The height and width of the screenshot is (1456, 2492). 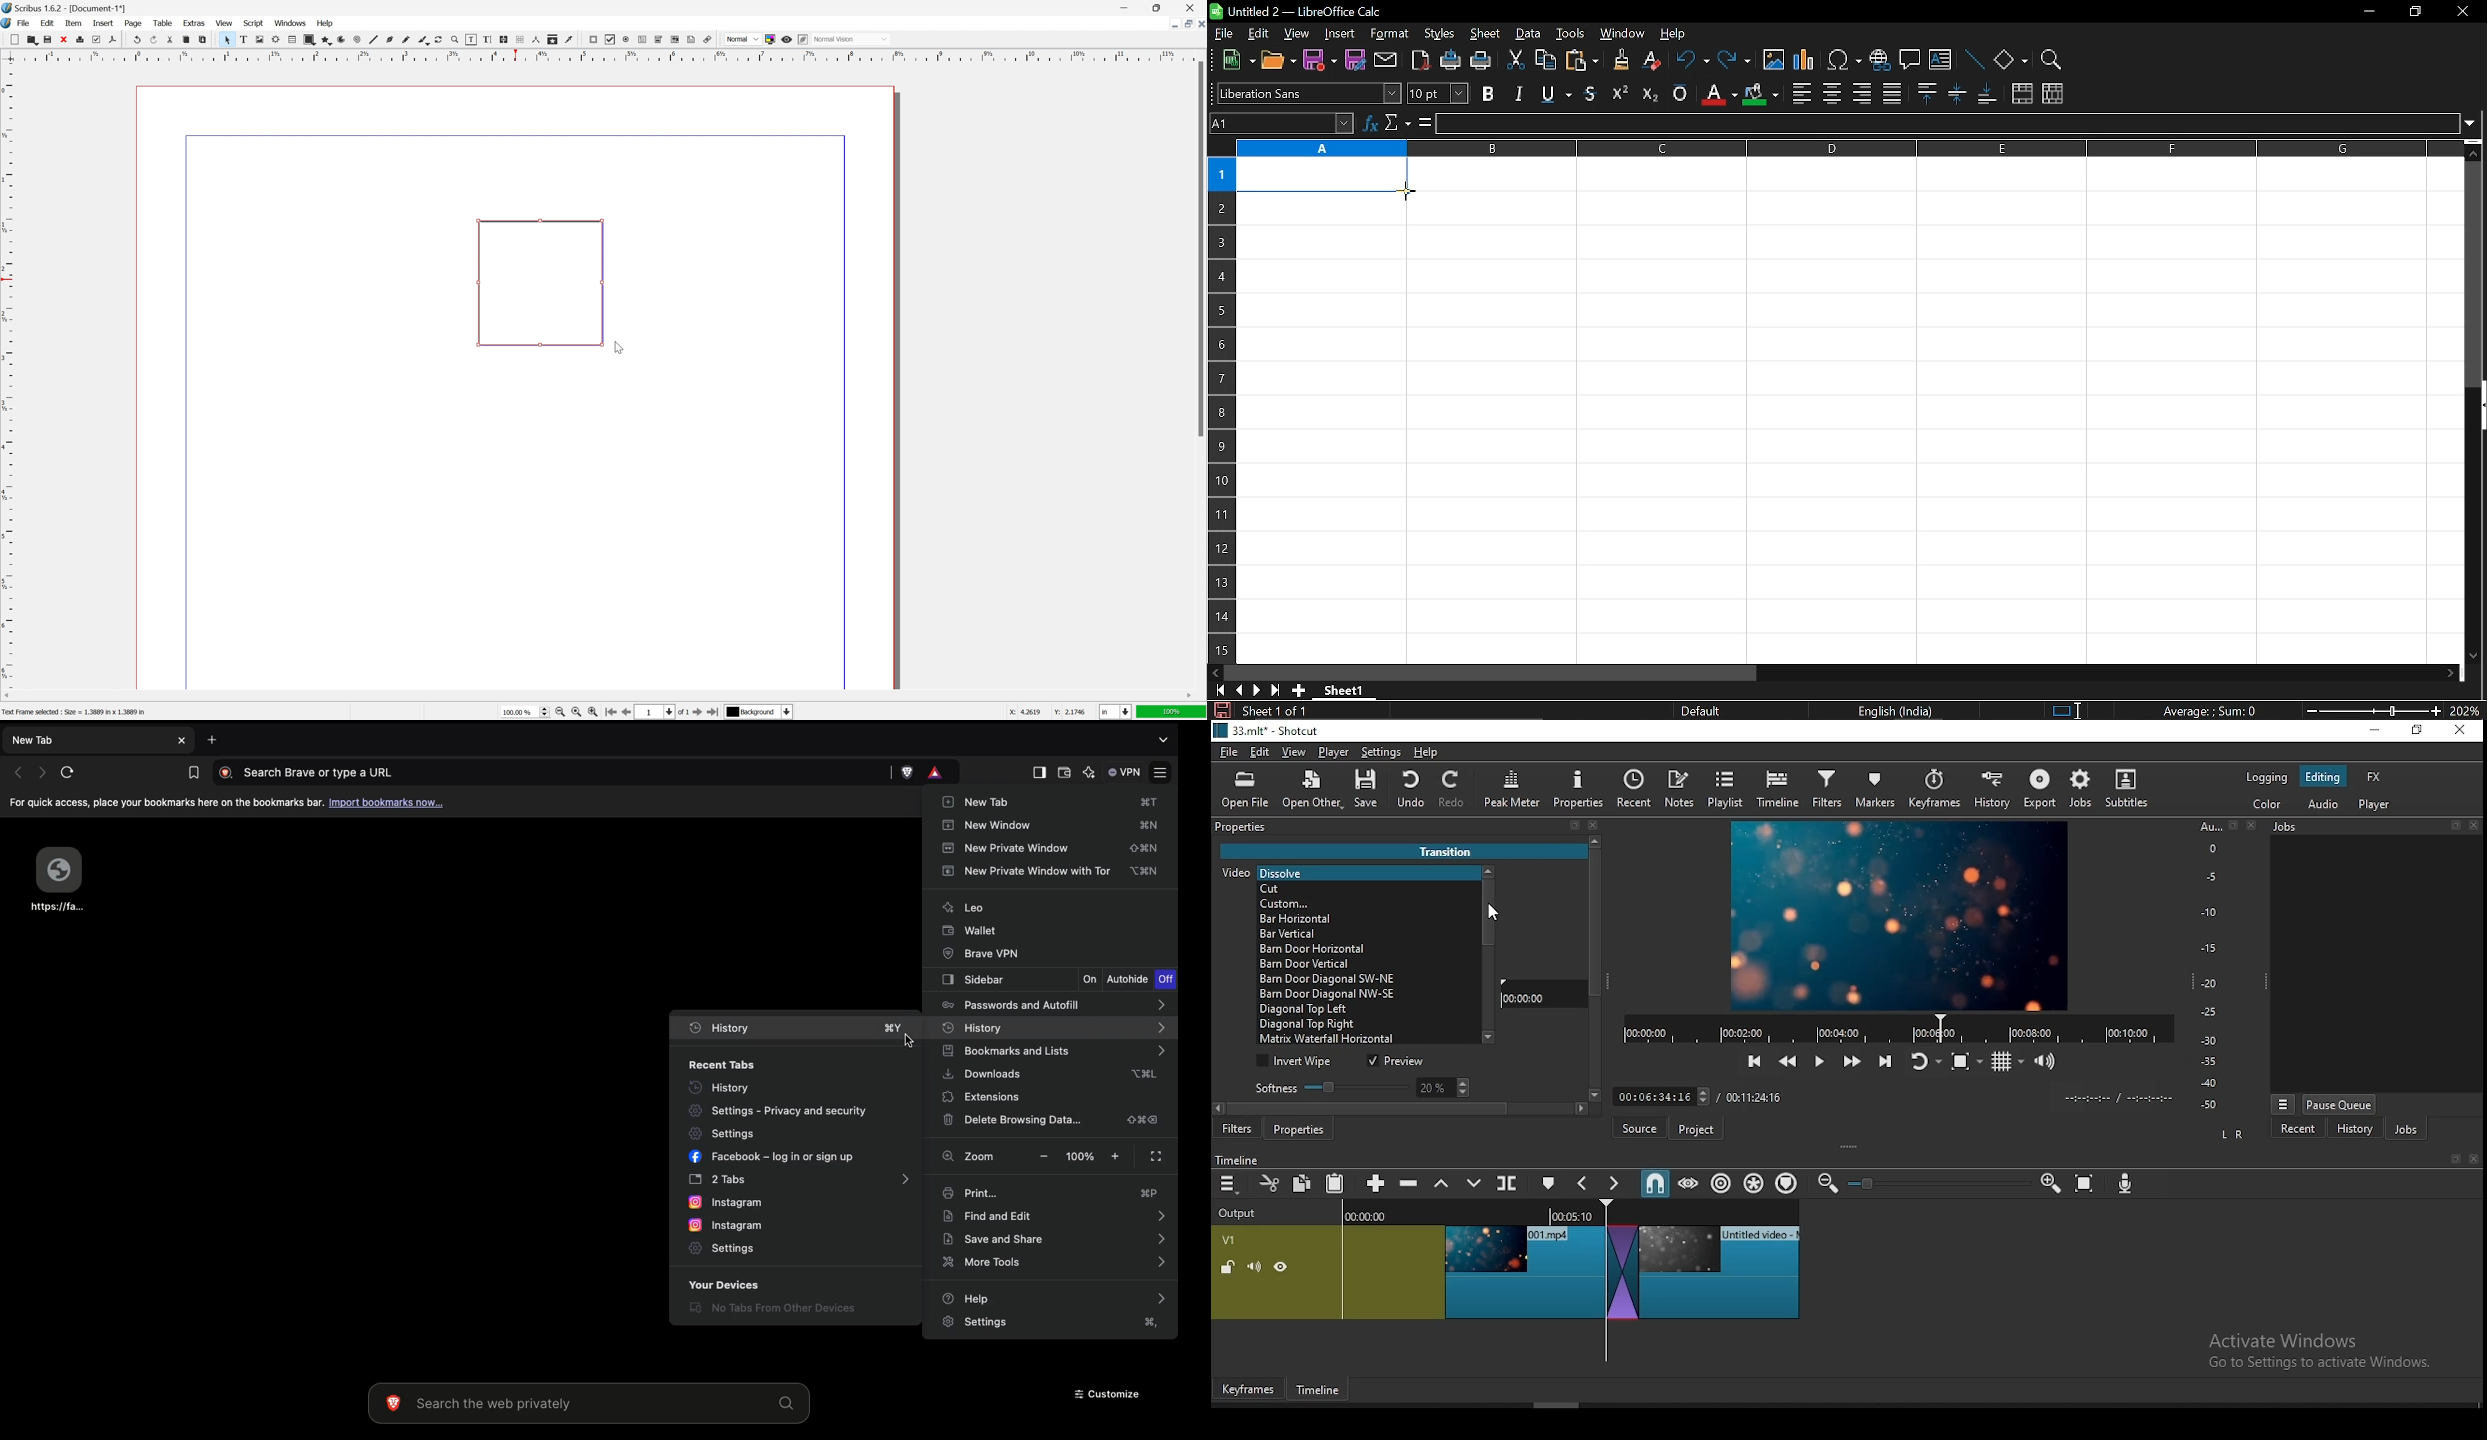 I want to click on edit in preview mode, so click(x=804, y=39).